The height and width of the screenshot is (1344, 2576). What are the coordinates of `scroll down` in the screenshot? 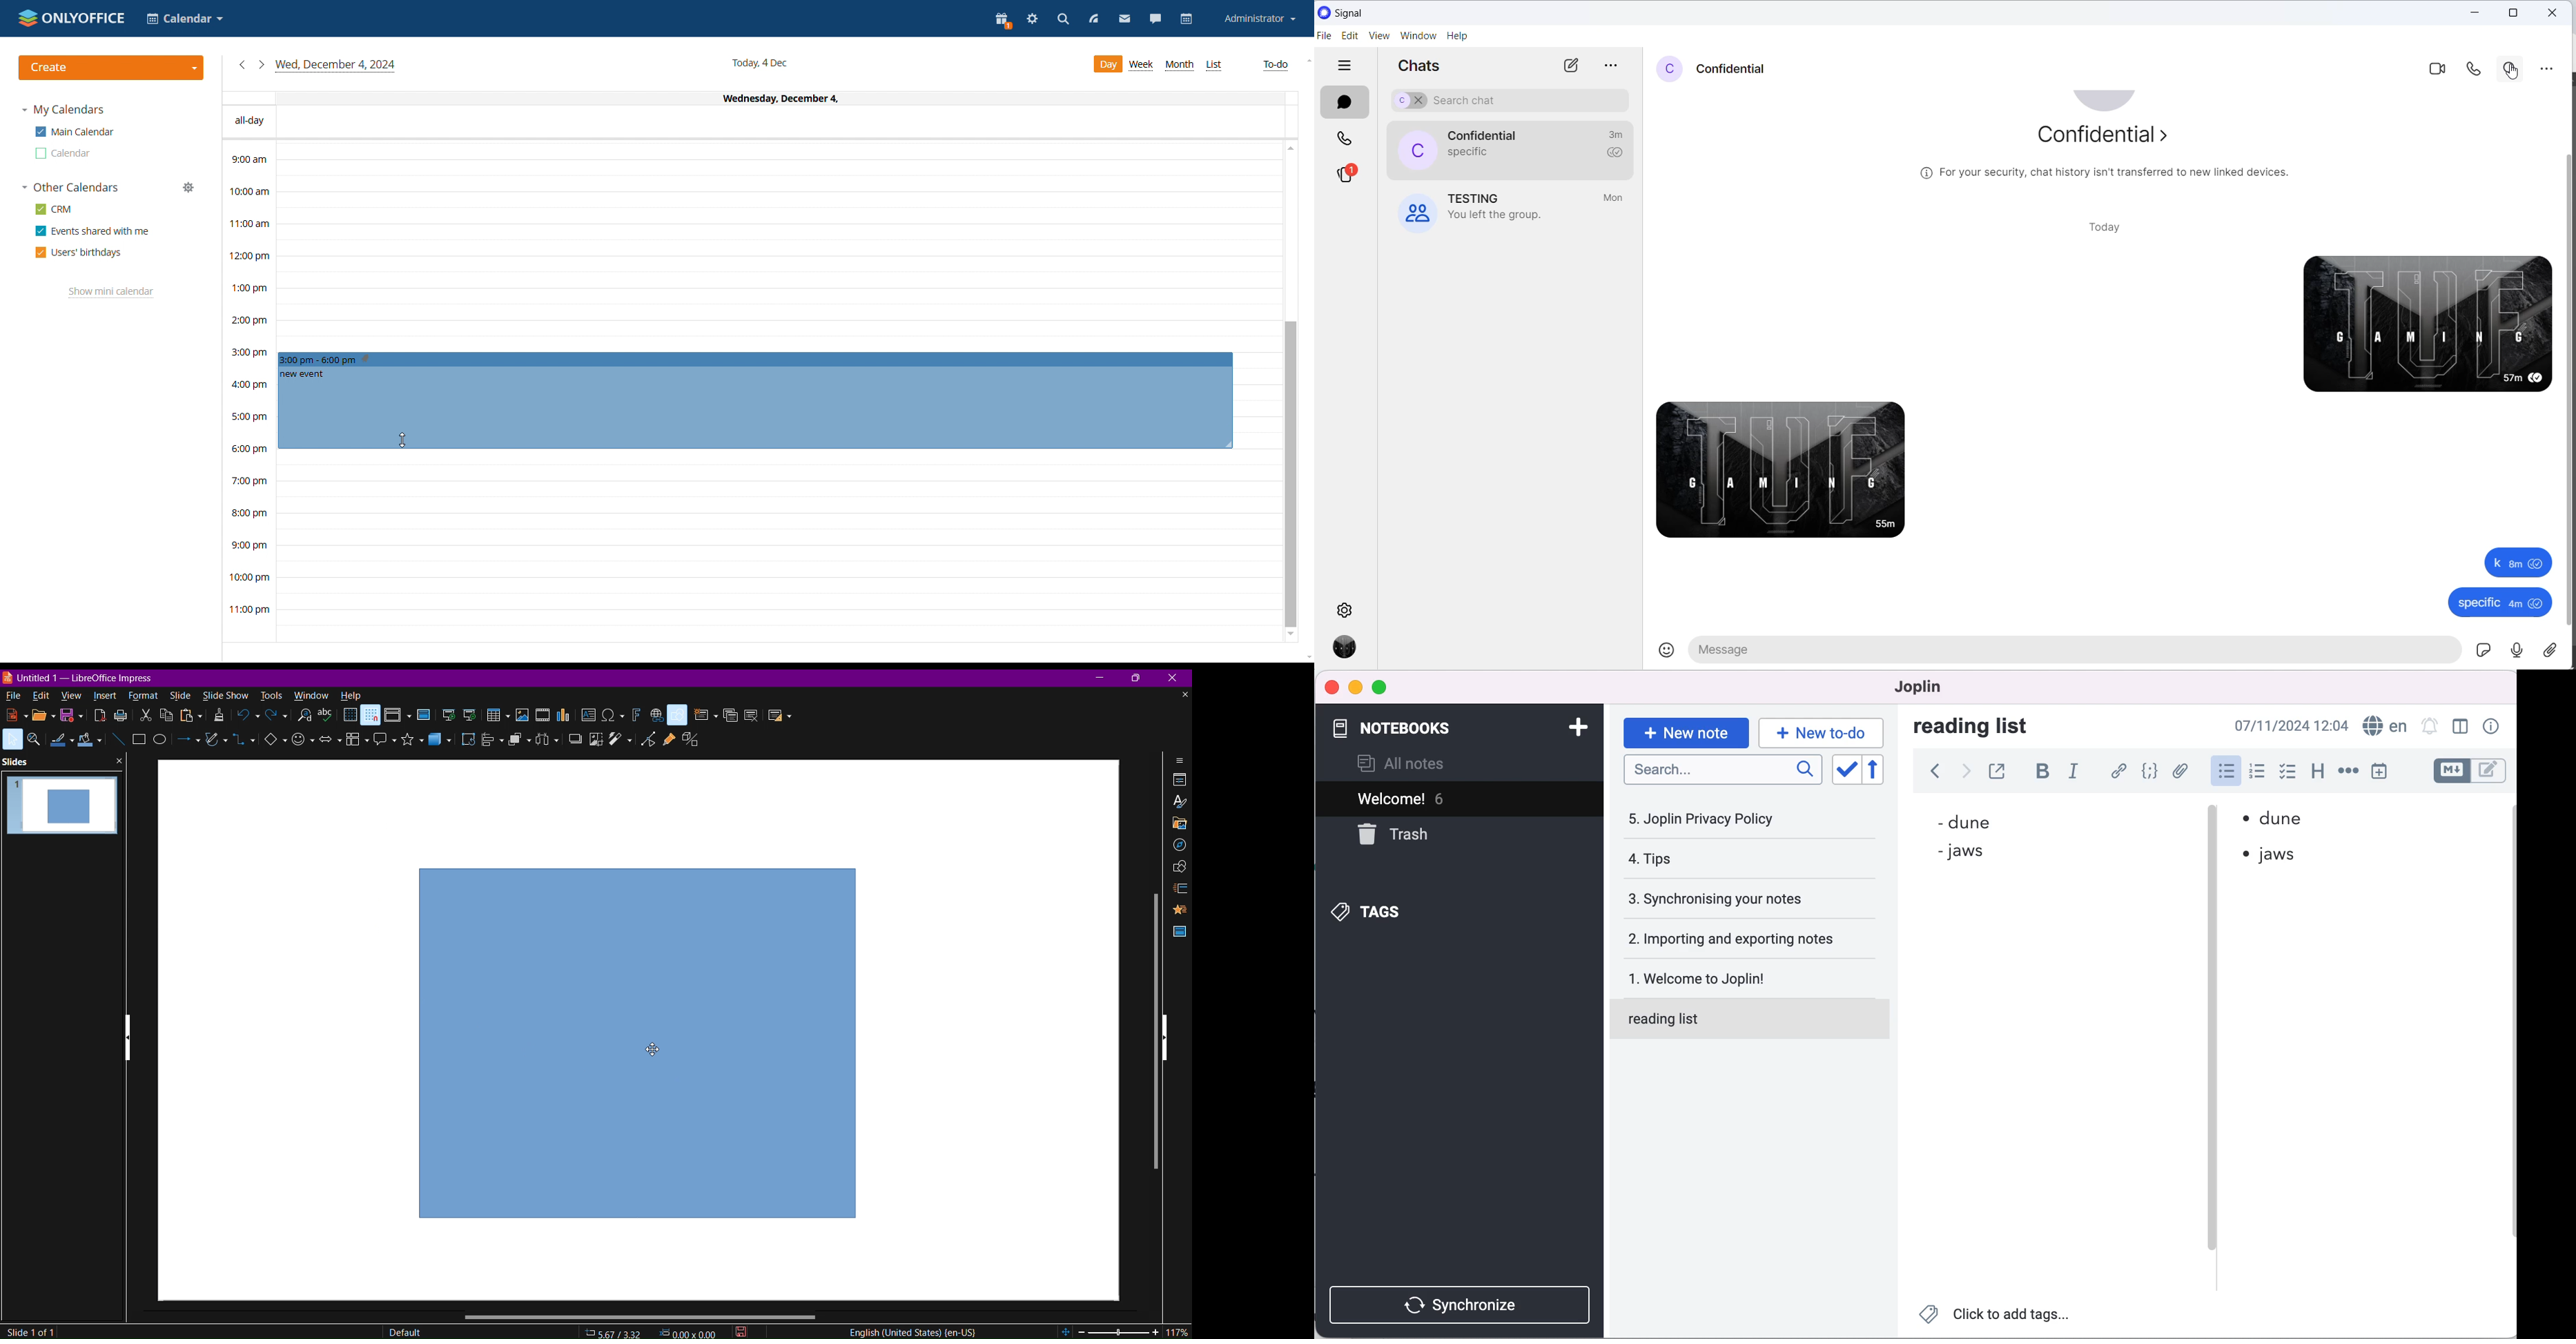 It's located at (1306, 656).